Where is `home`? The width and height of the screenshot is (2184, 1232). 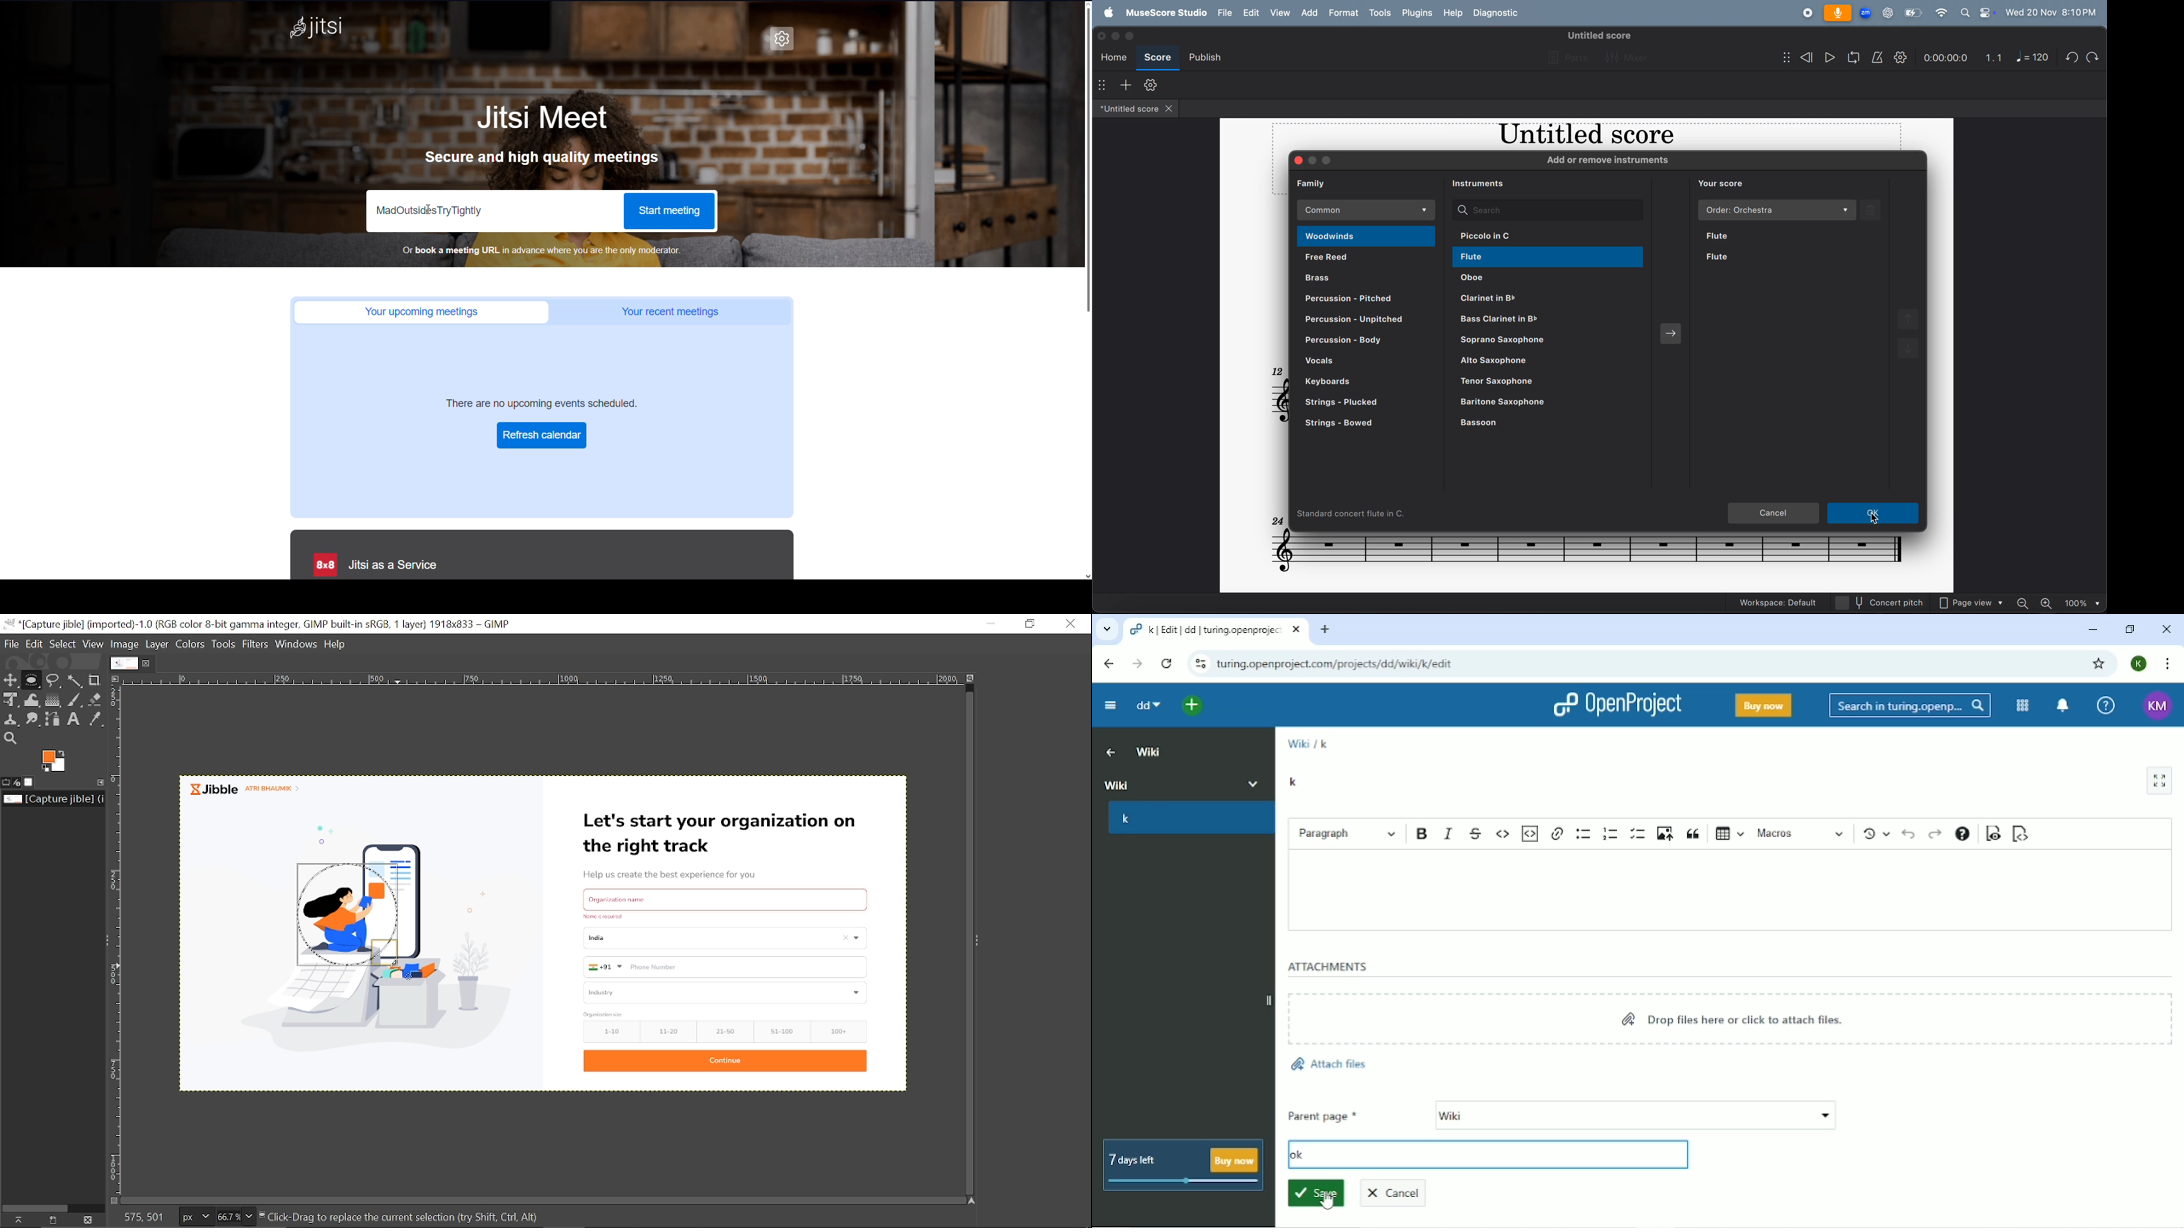 home is located at coordinates (1114, 57).